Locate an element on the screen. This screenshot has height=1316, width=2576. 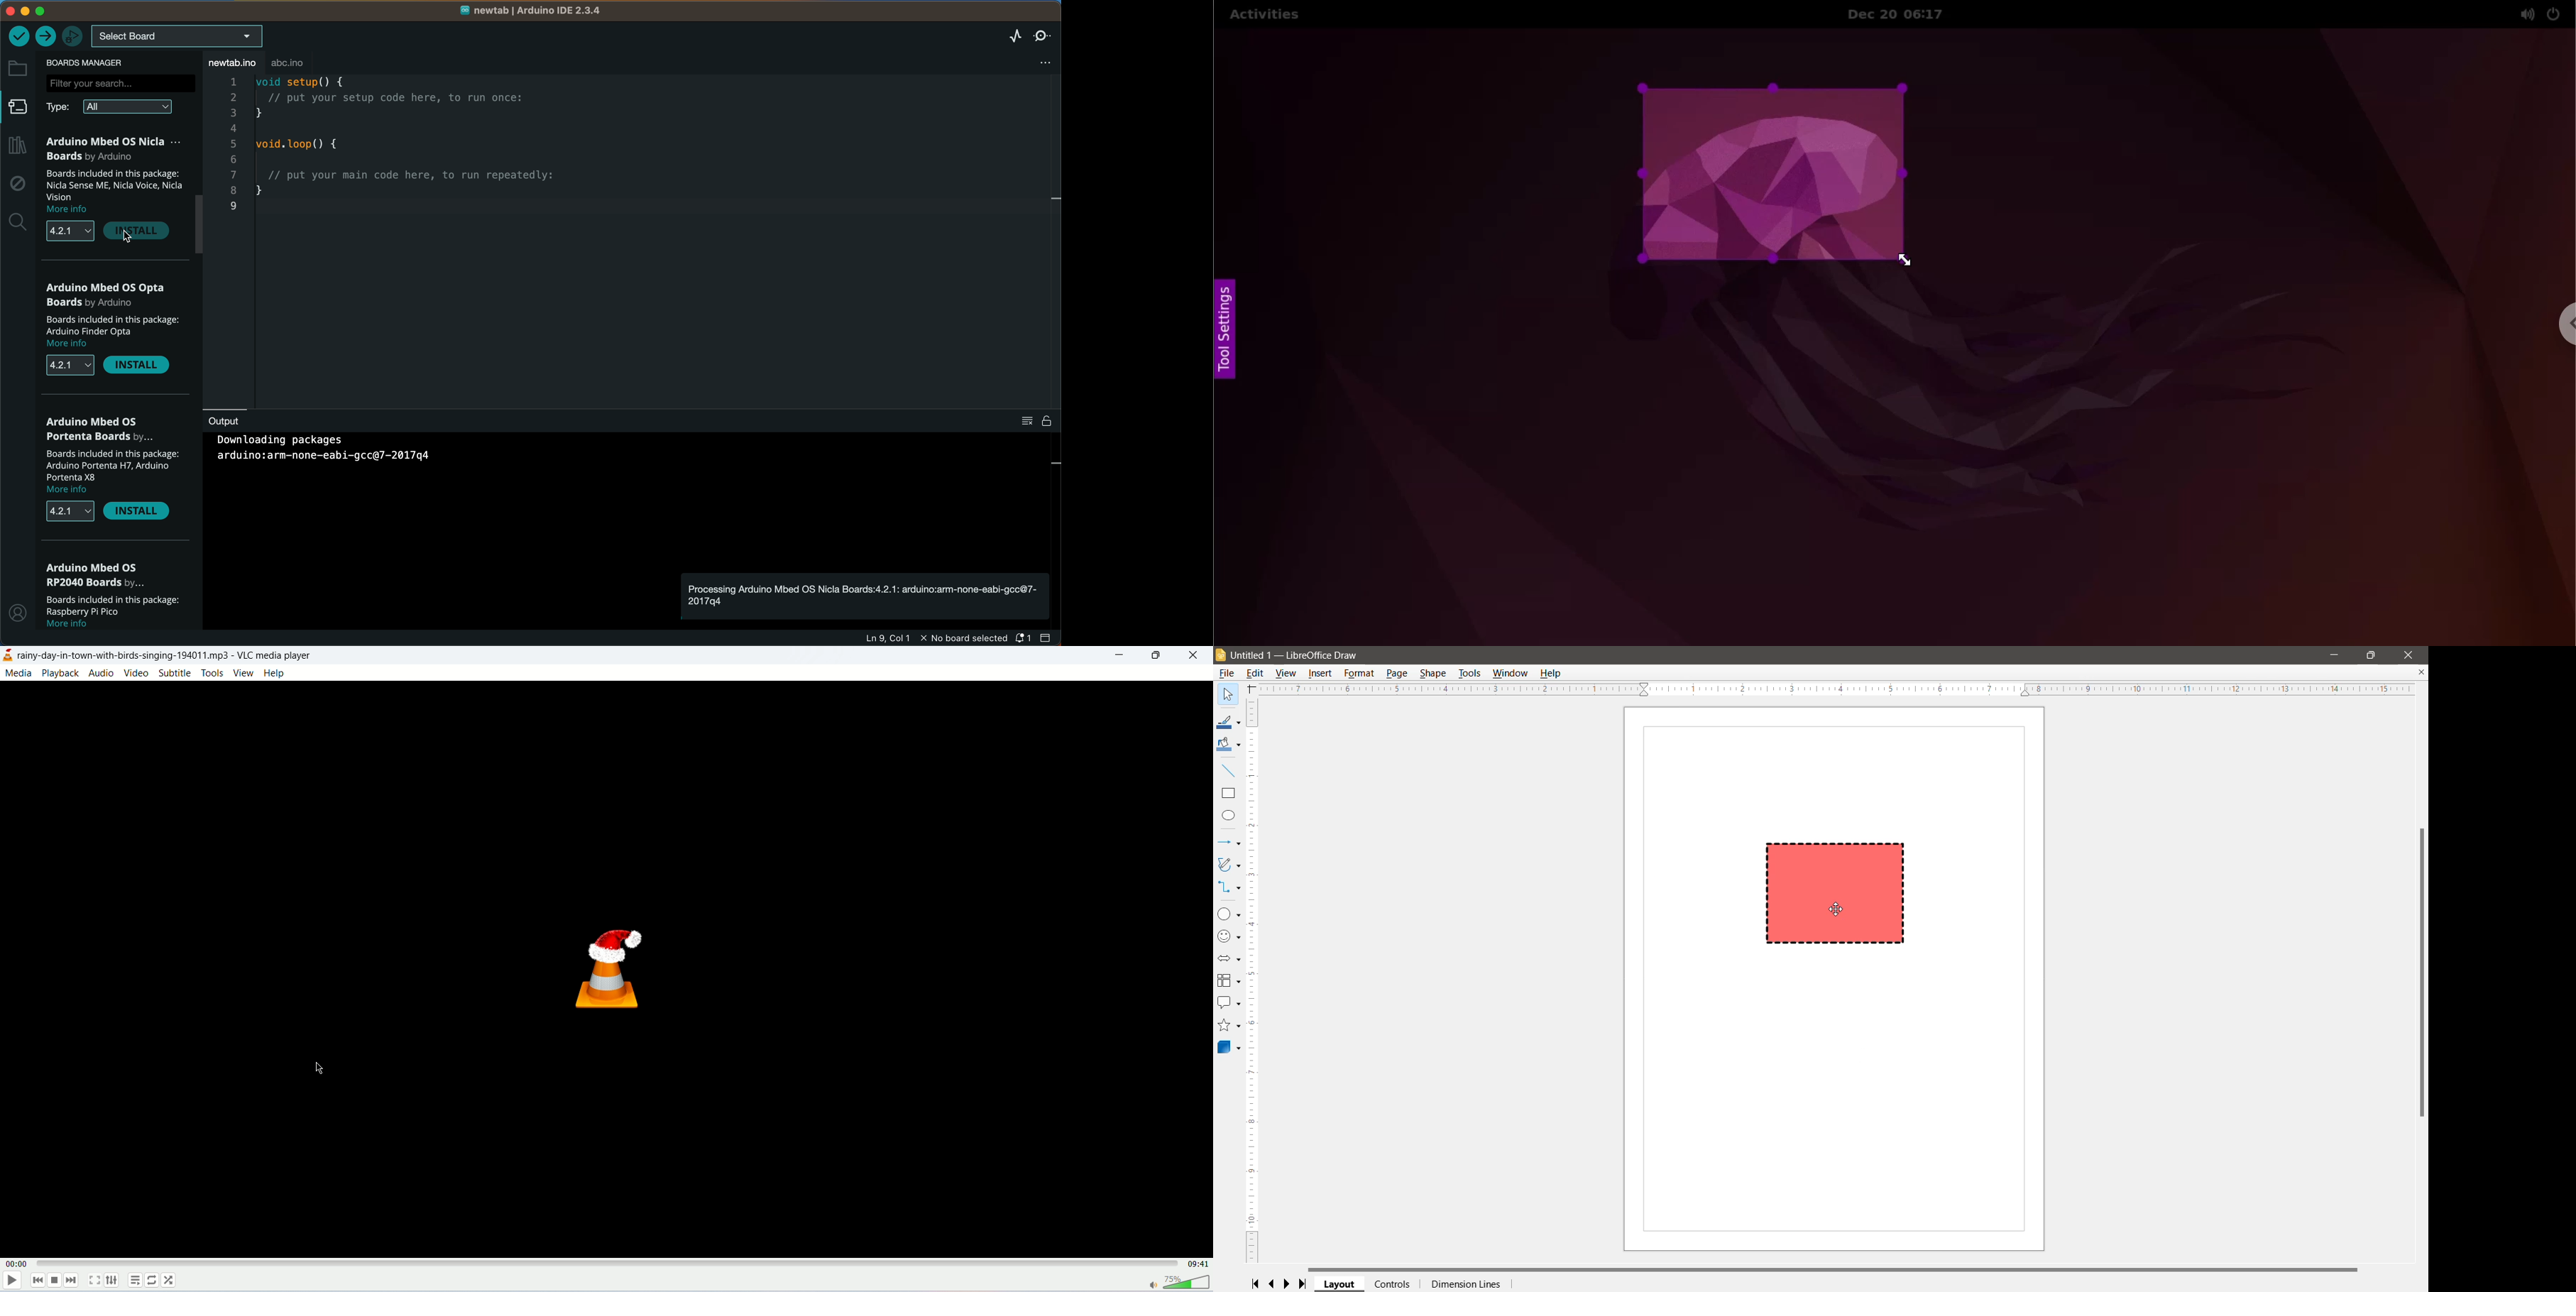
mouse cursor is located at coordinates (320, 1069).